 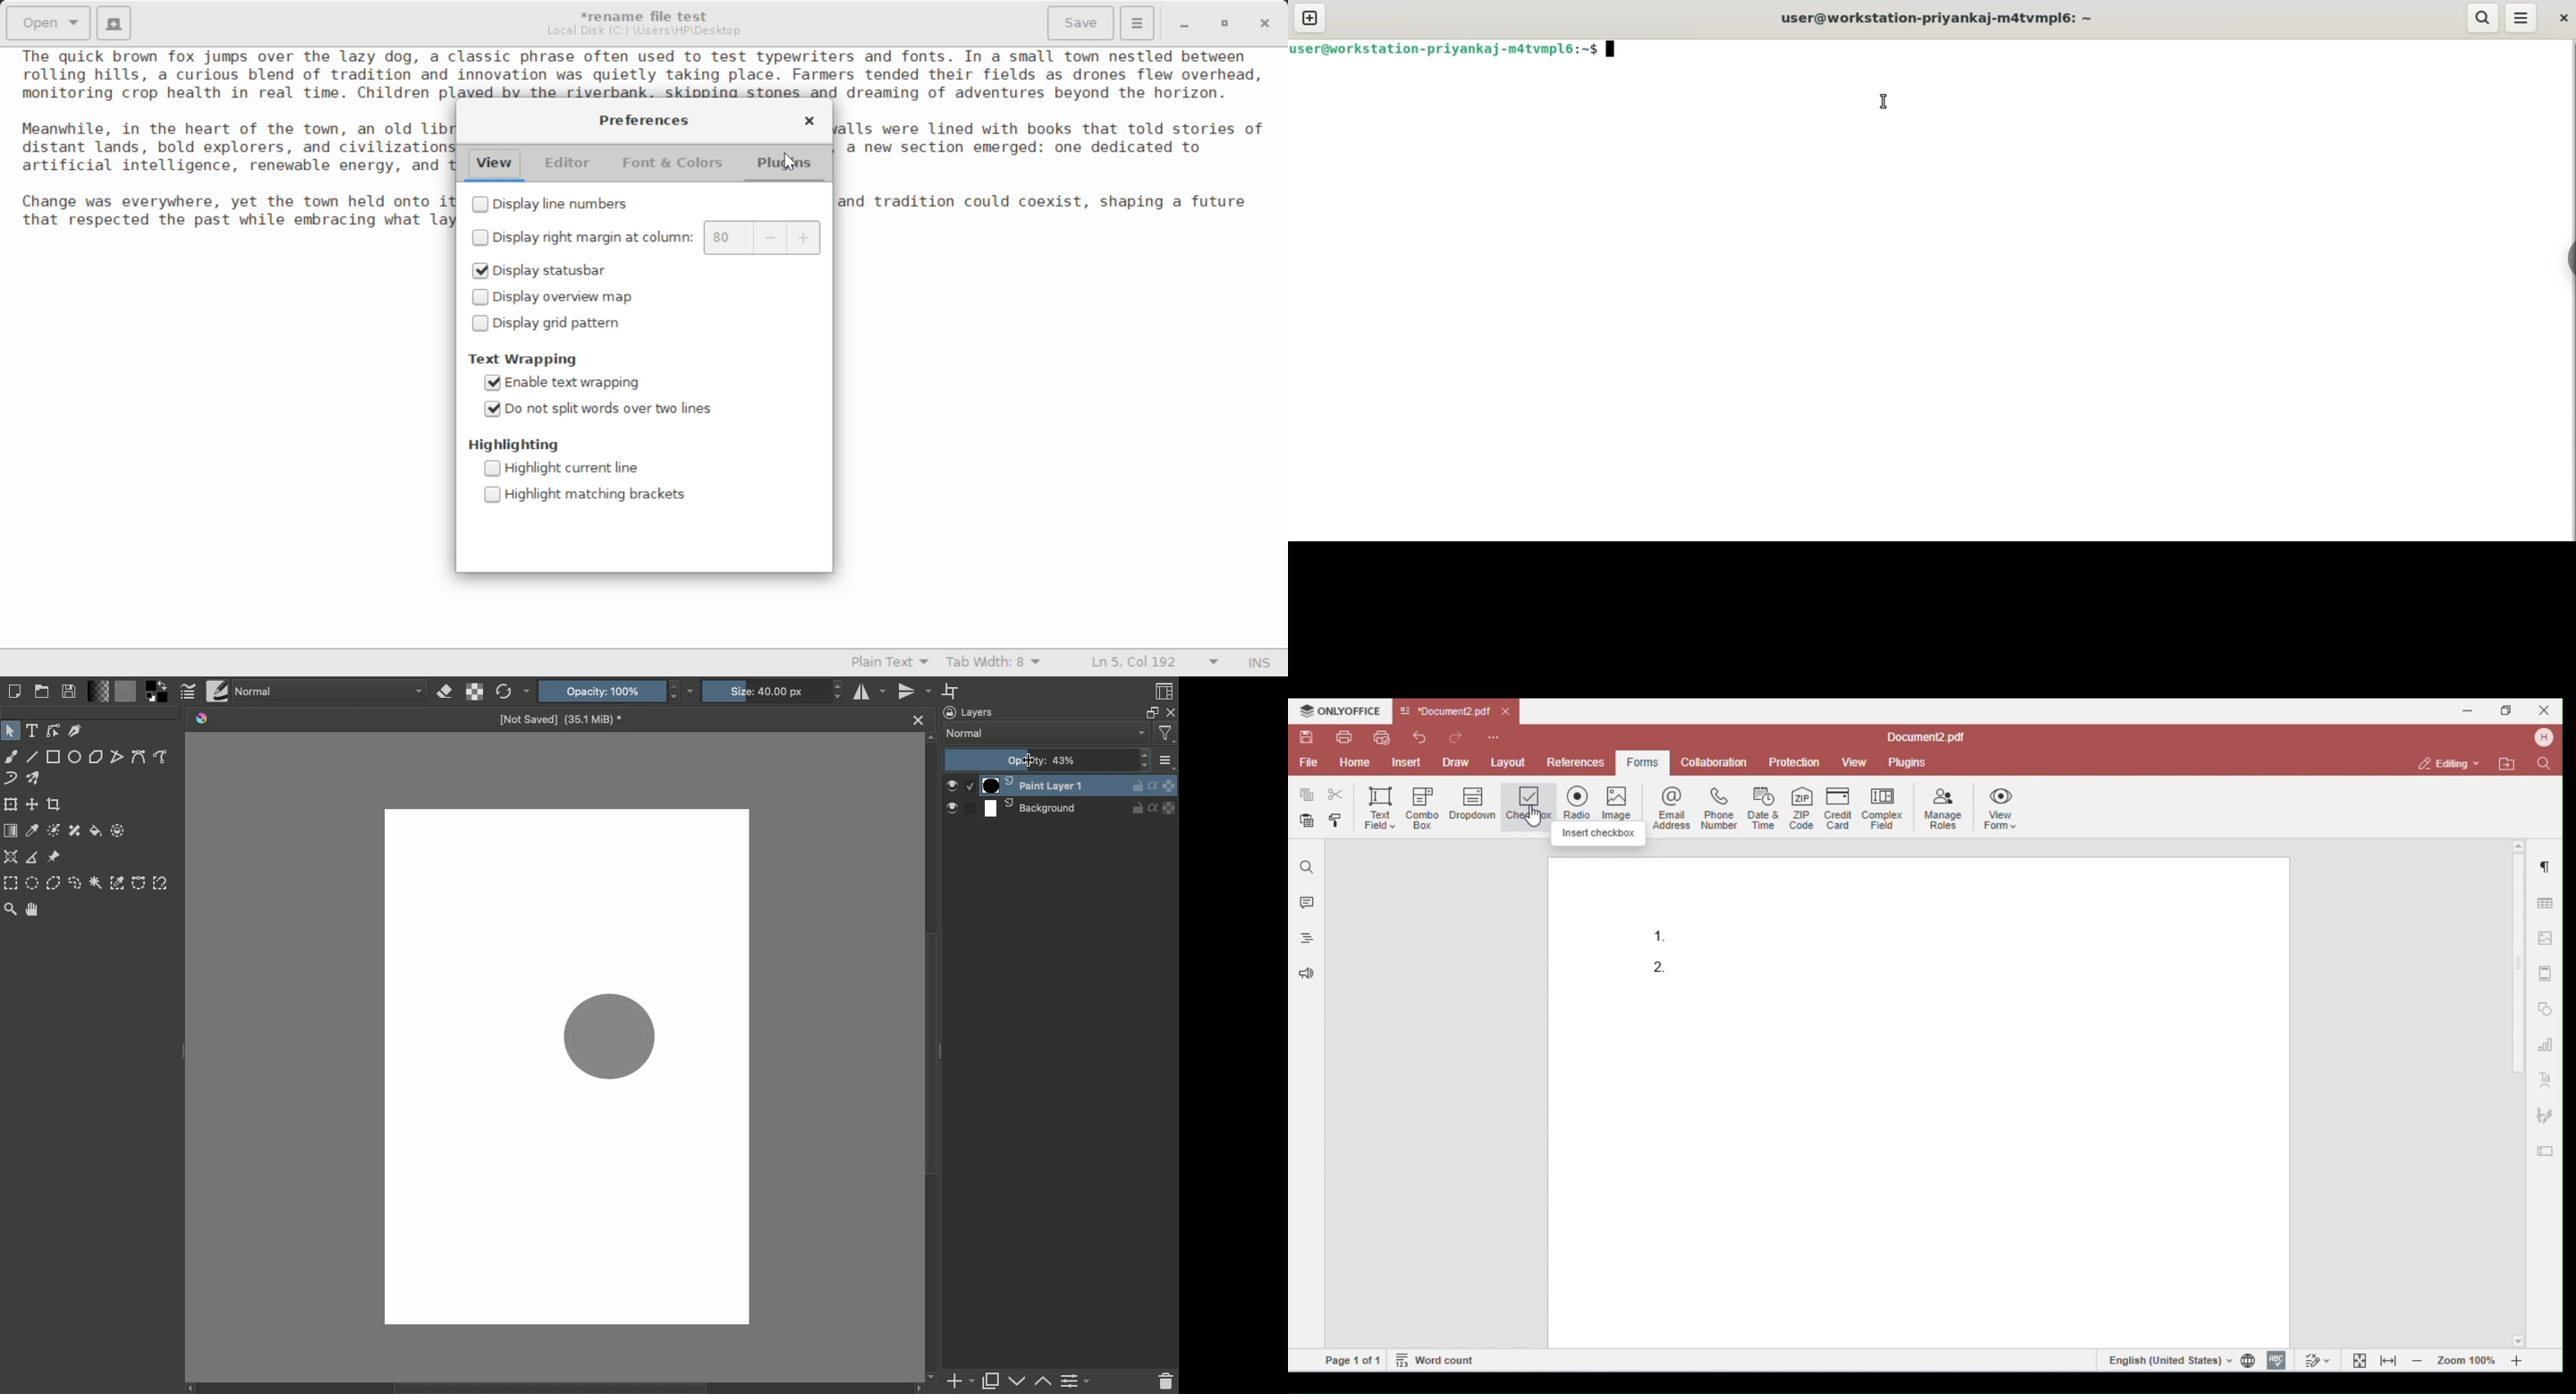 What do you see at coordinates (11, 779) in the screenshot?
I see `Dynamic brush tool` at bounding box center [11, 779].